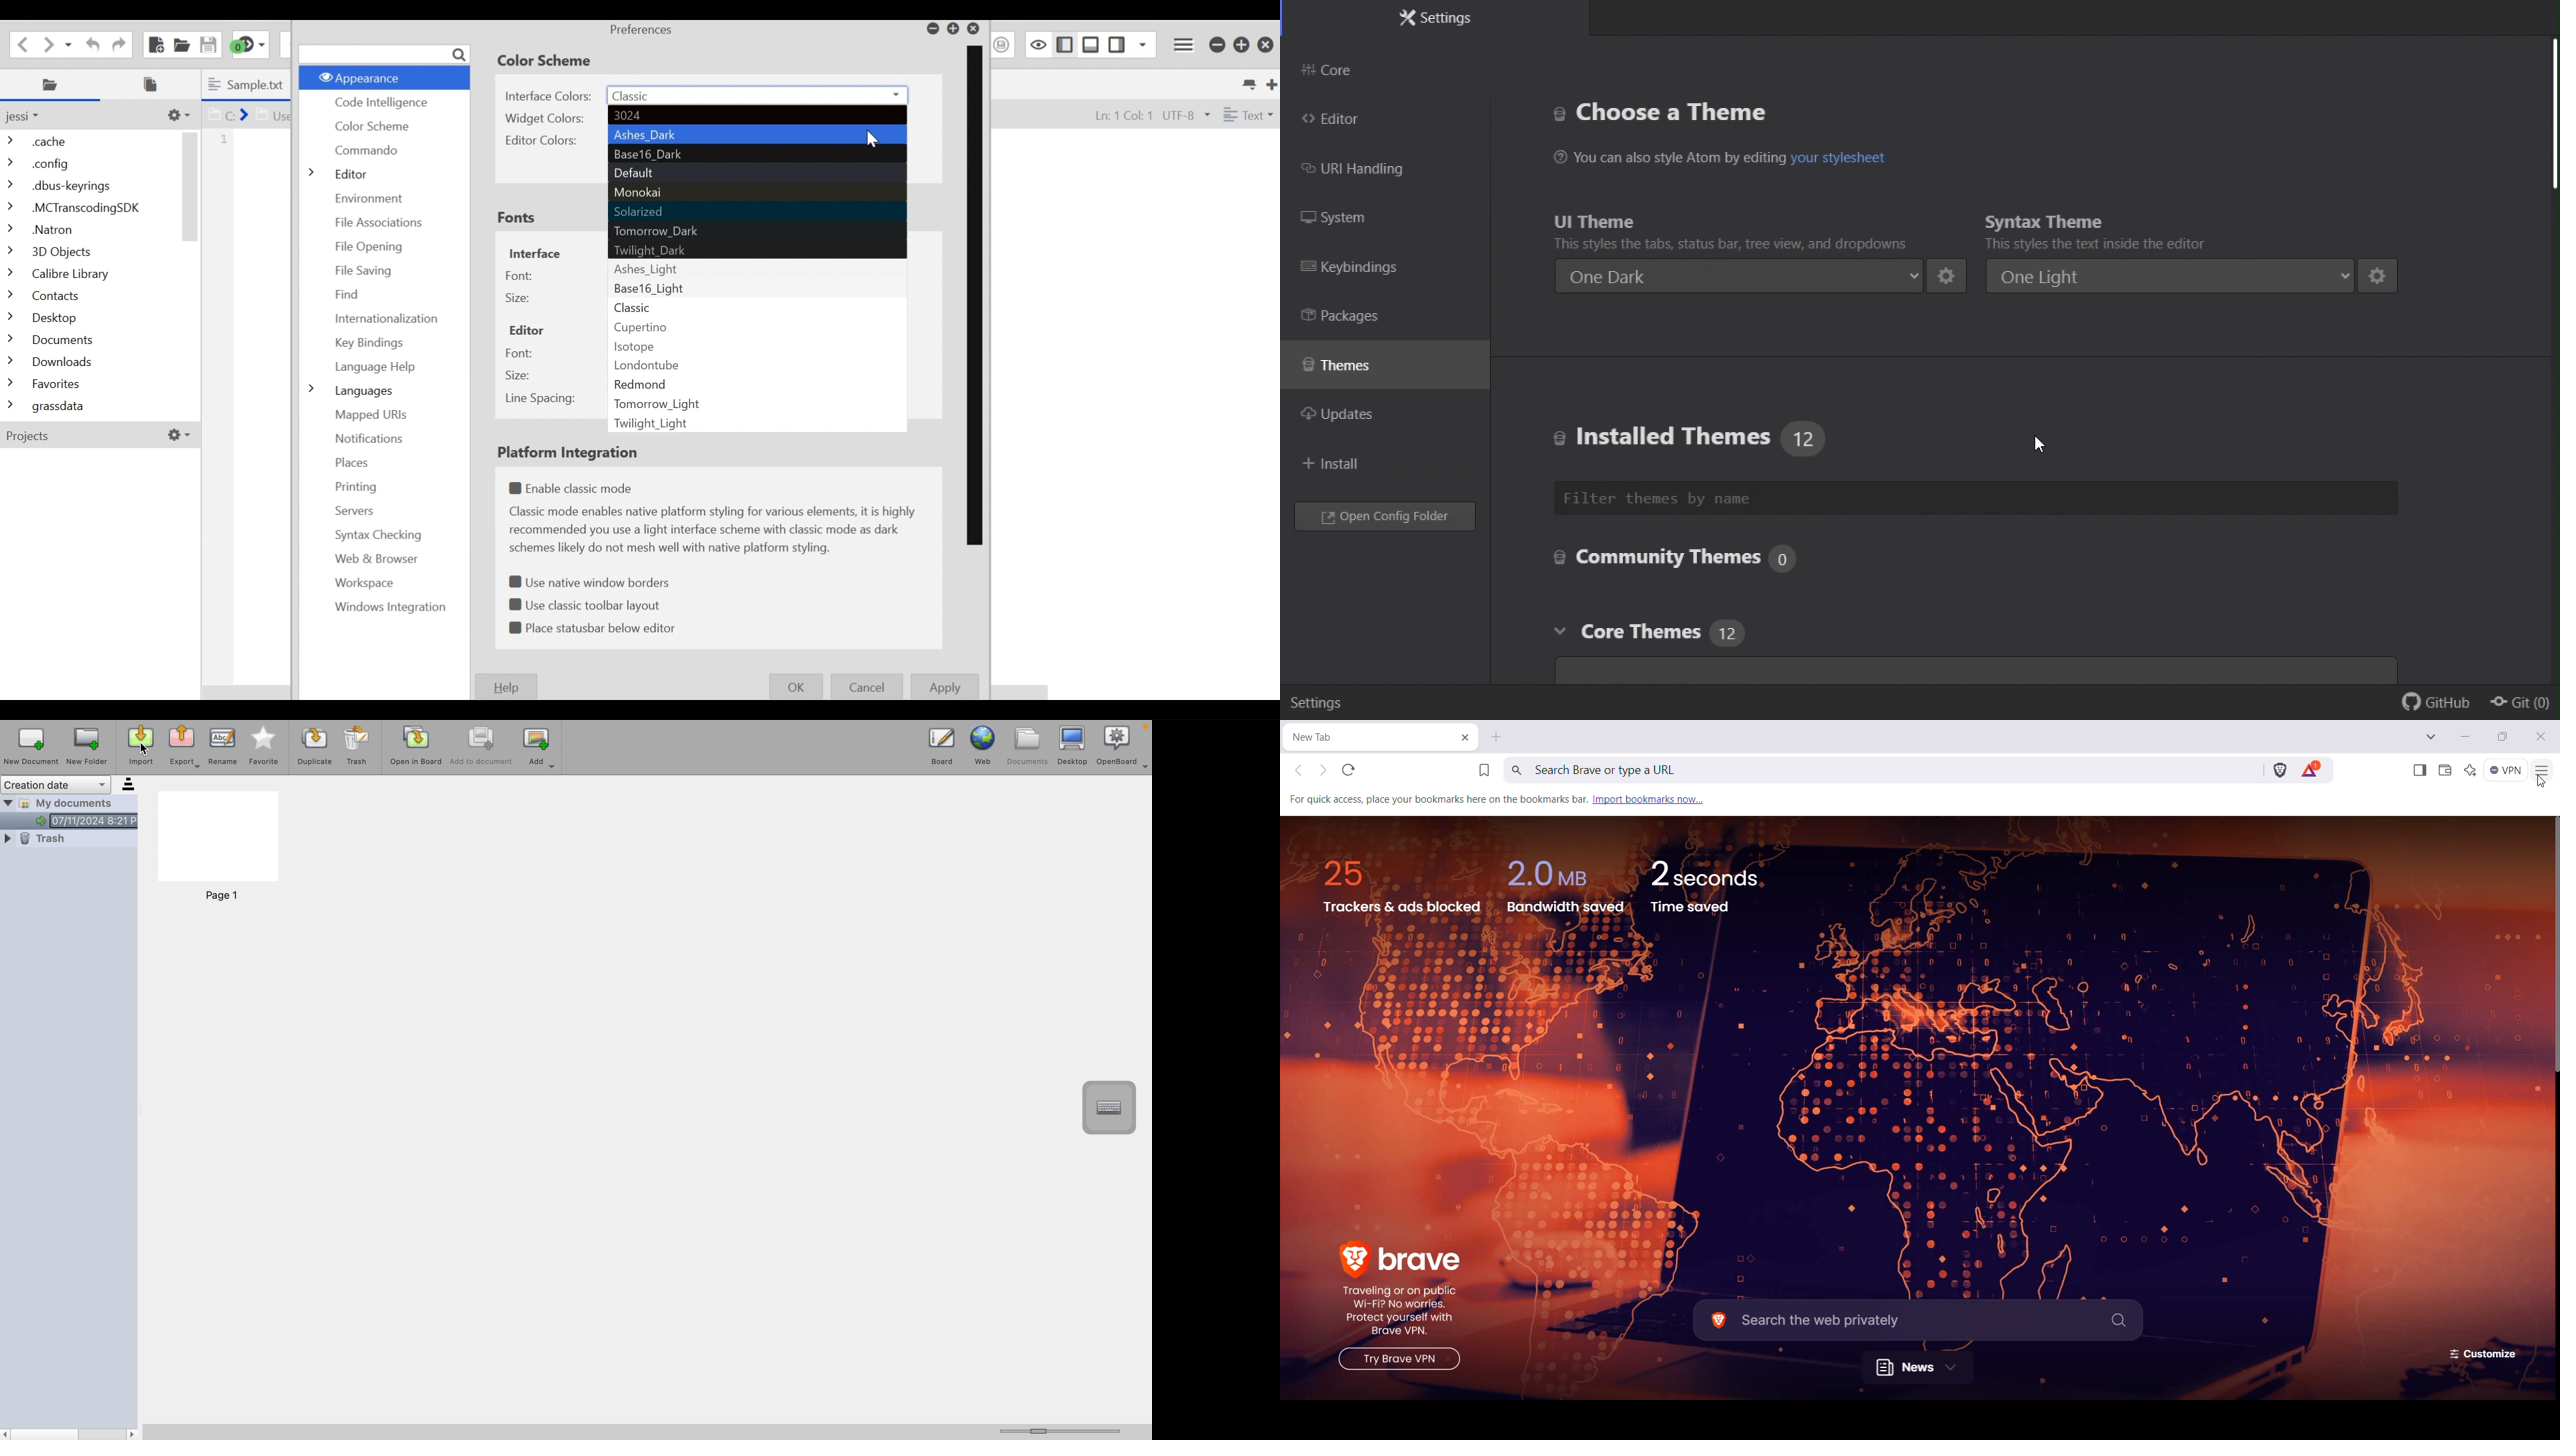  What do you see at coordinates (383, 607) in the screenshot?
I see `Windows Intergration` at bounding box center [383, 607].